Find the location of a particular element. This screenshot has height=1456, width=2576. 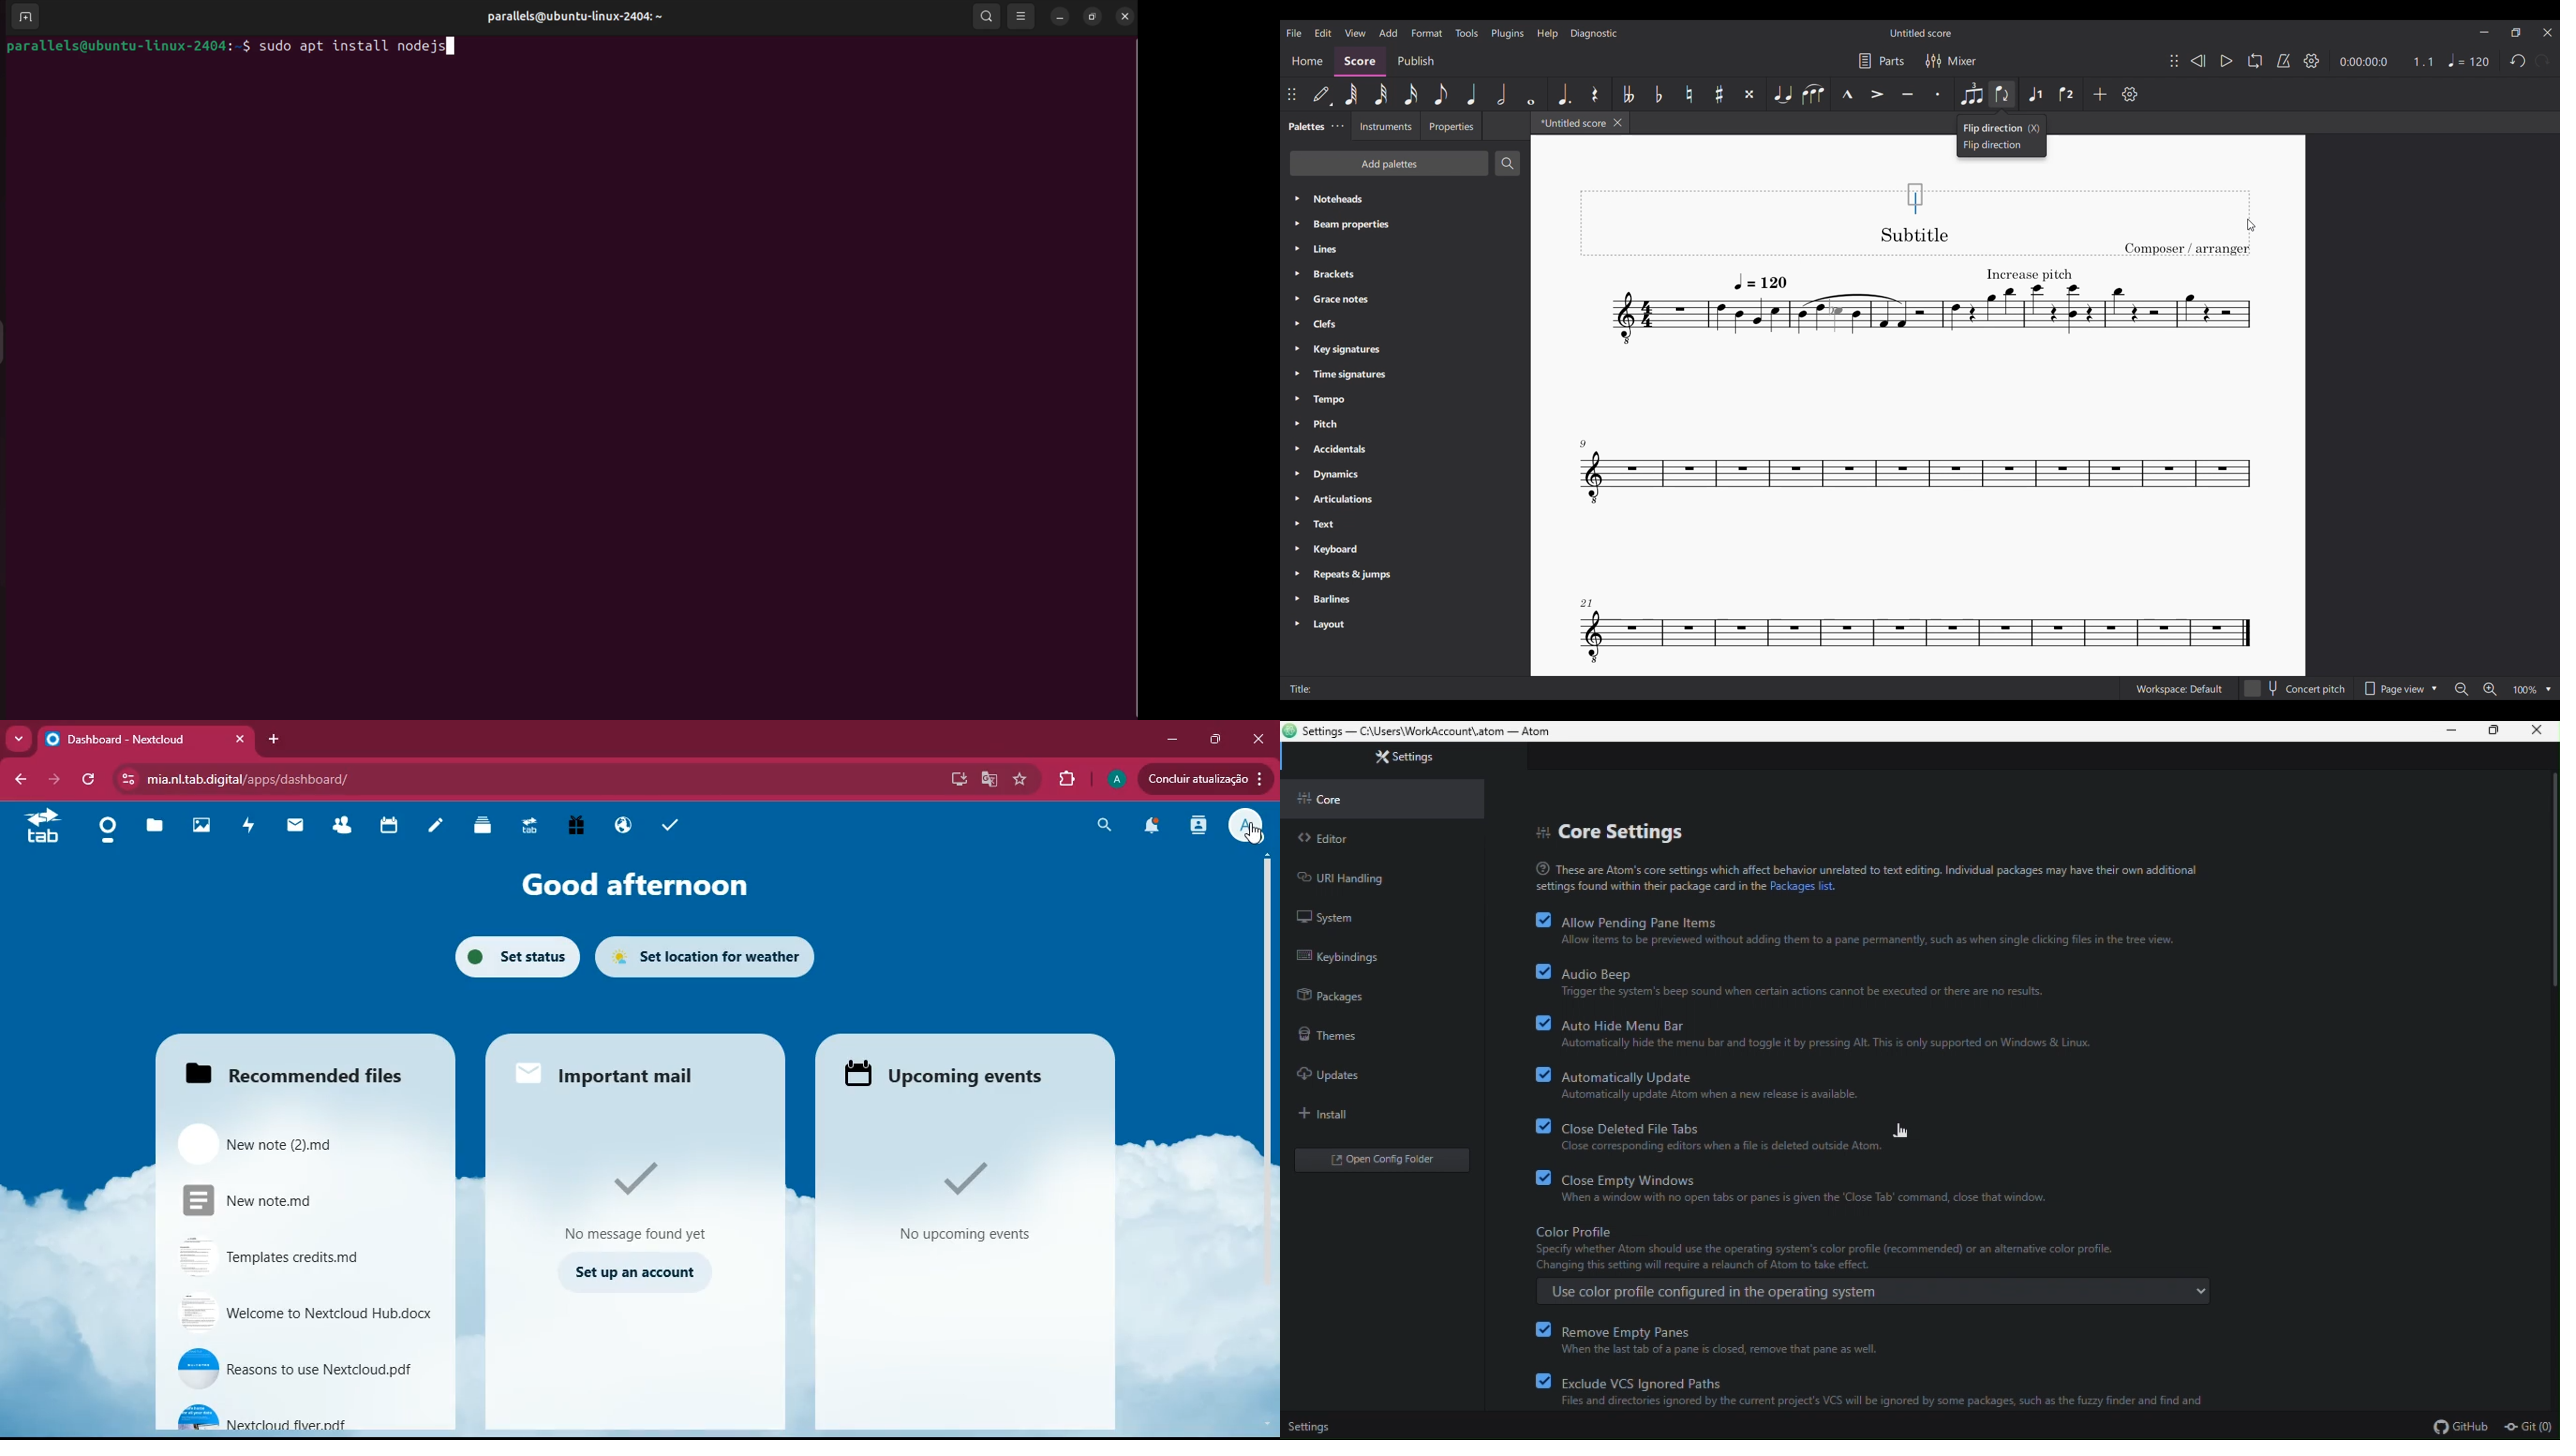

Typing in title is located at coordinates (1915, 200).